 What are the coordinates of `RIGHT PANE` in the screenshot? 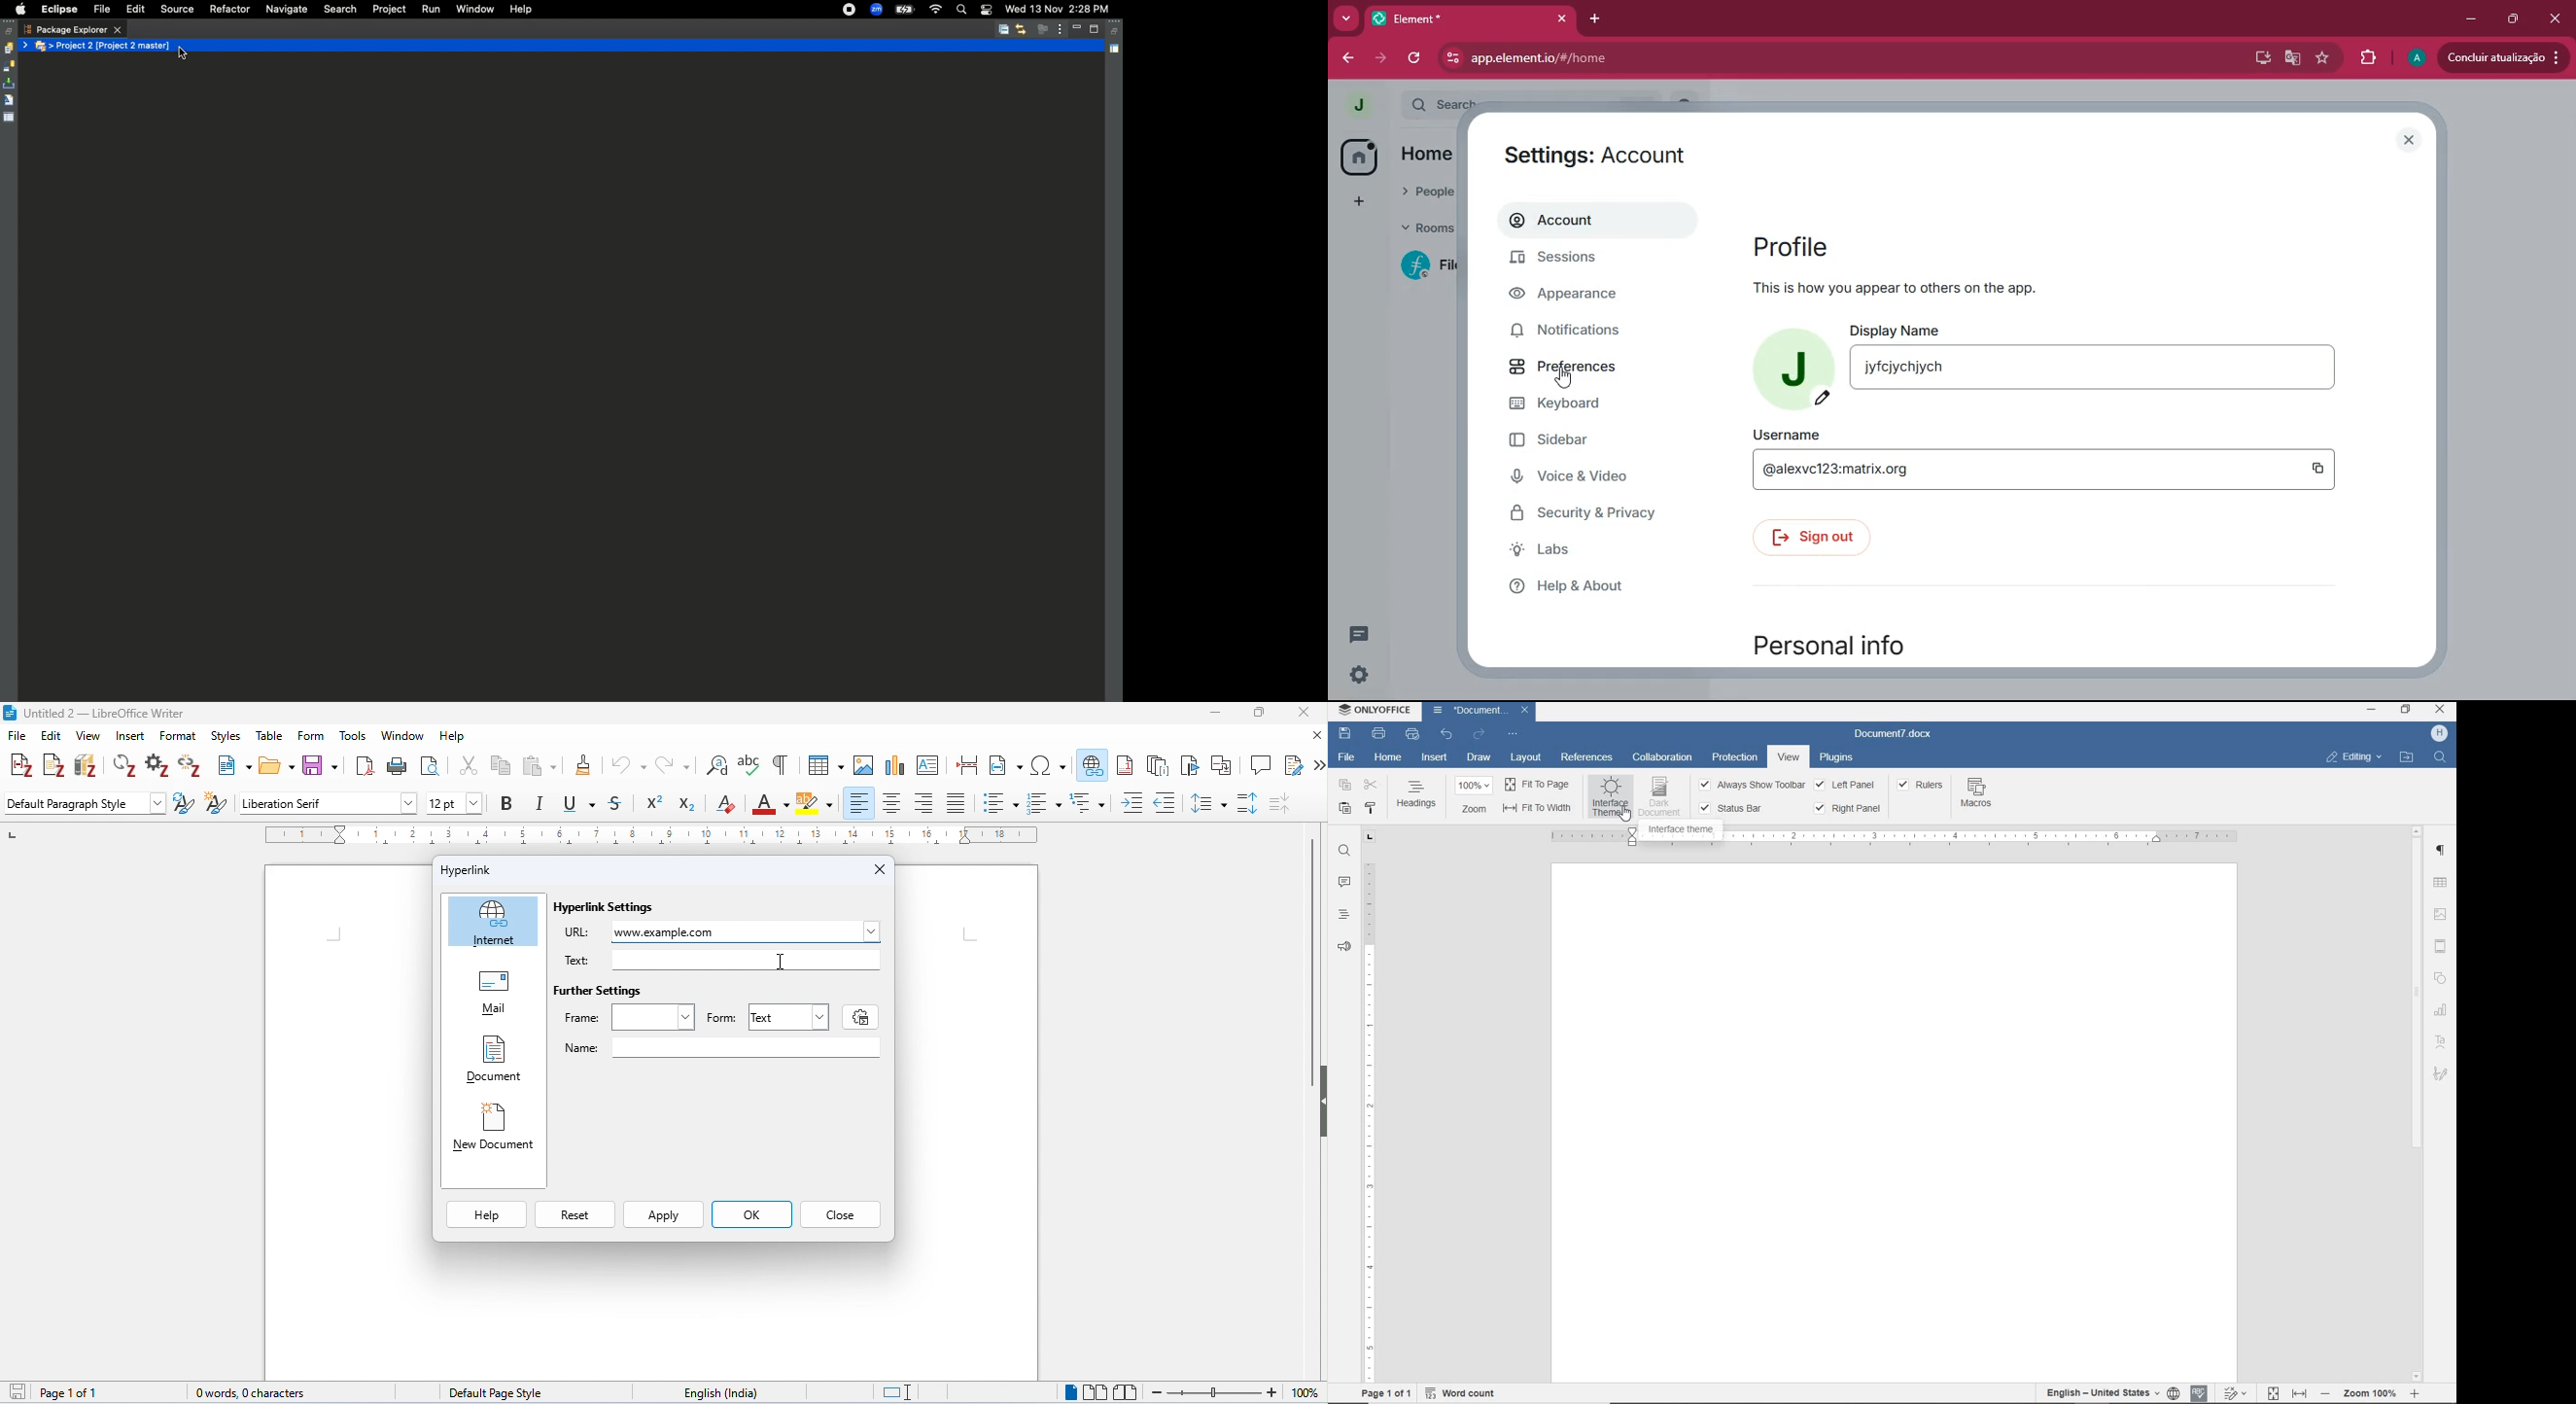 It's located at (1847, 808).